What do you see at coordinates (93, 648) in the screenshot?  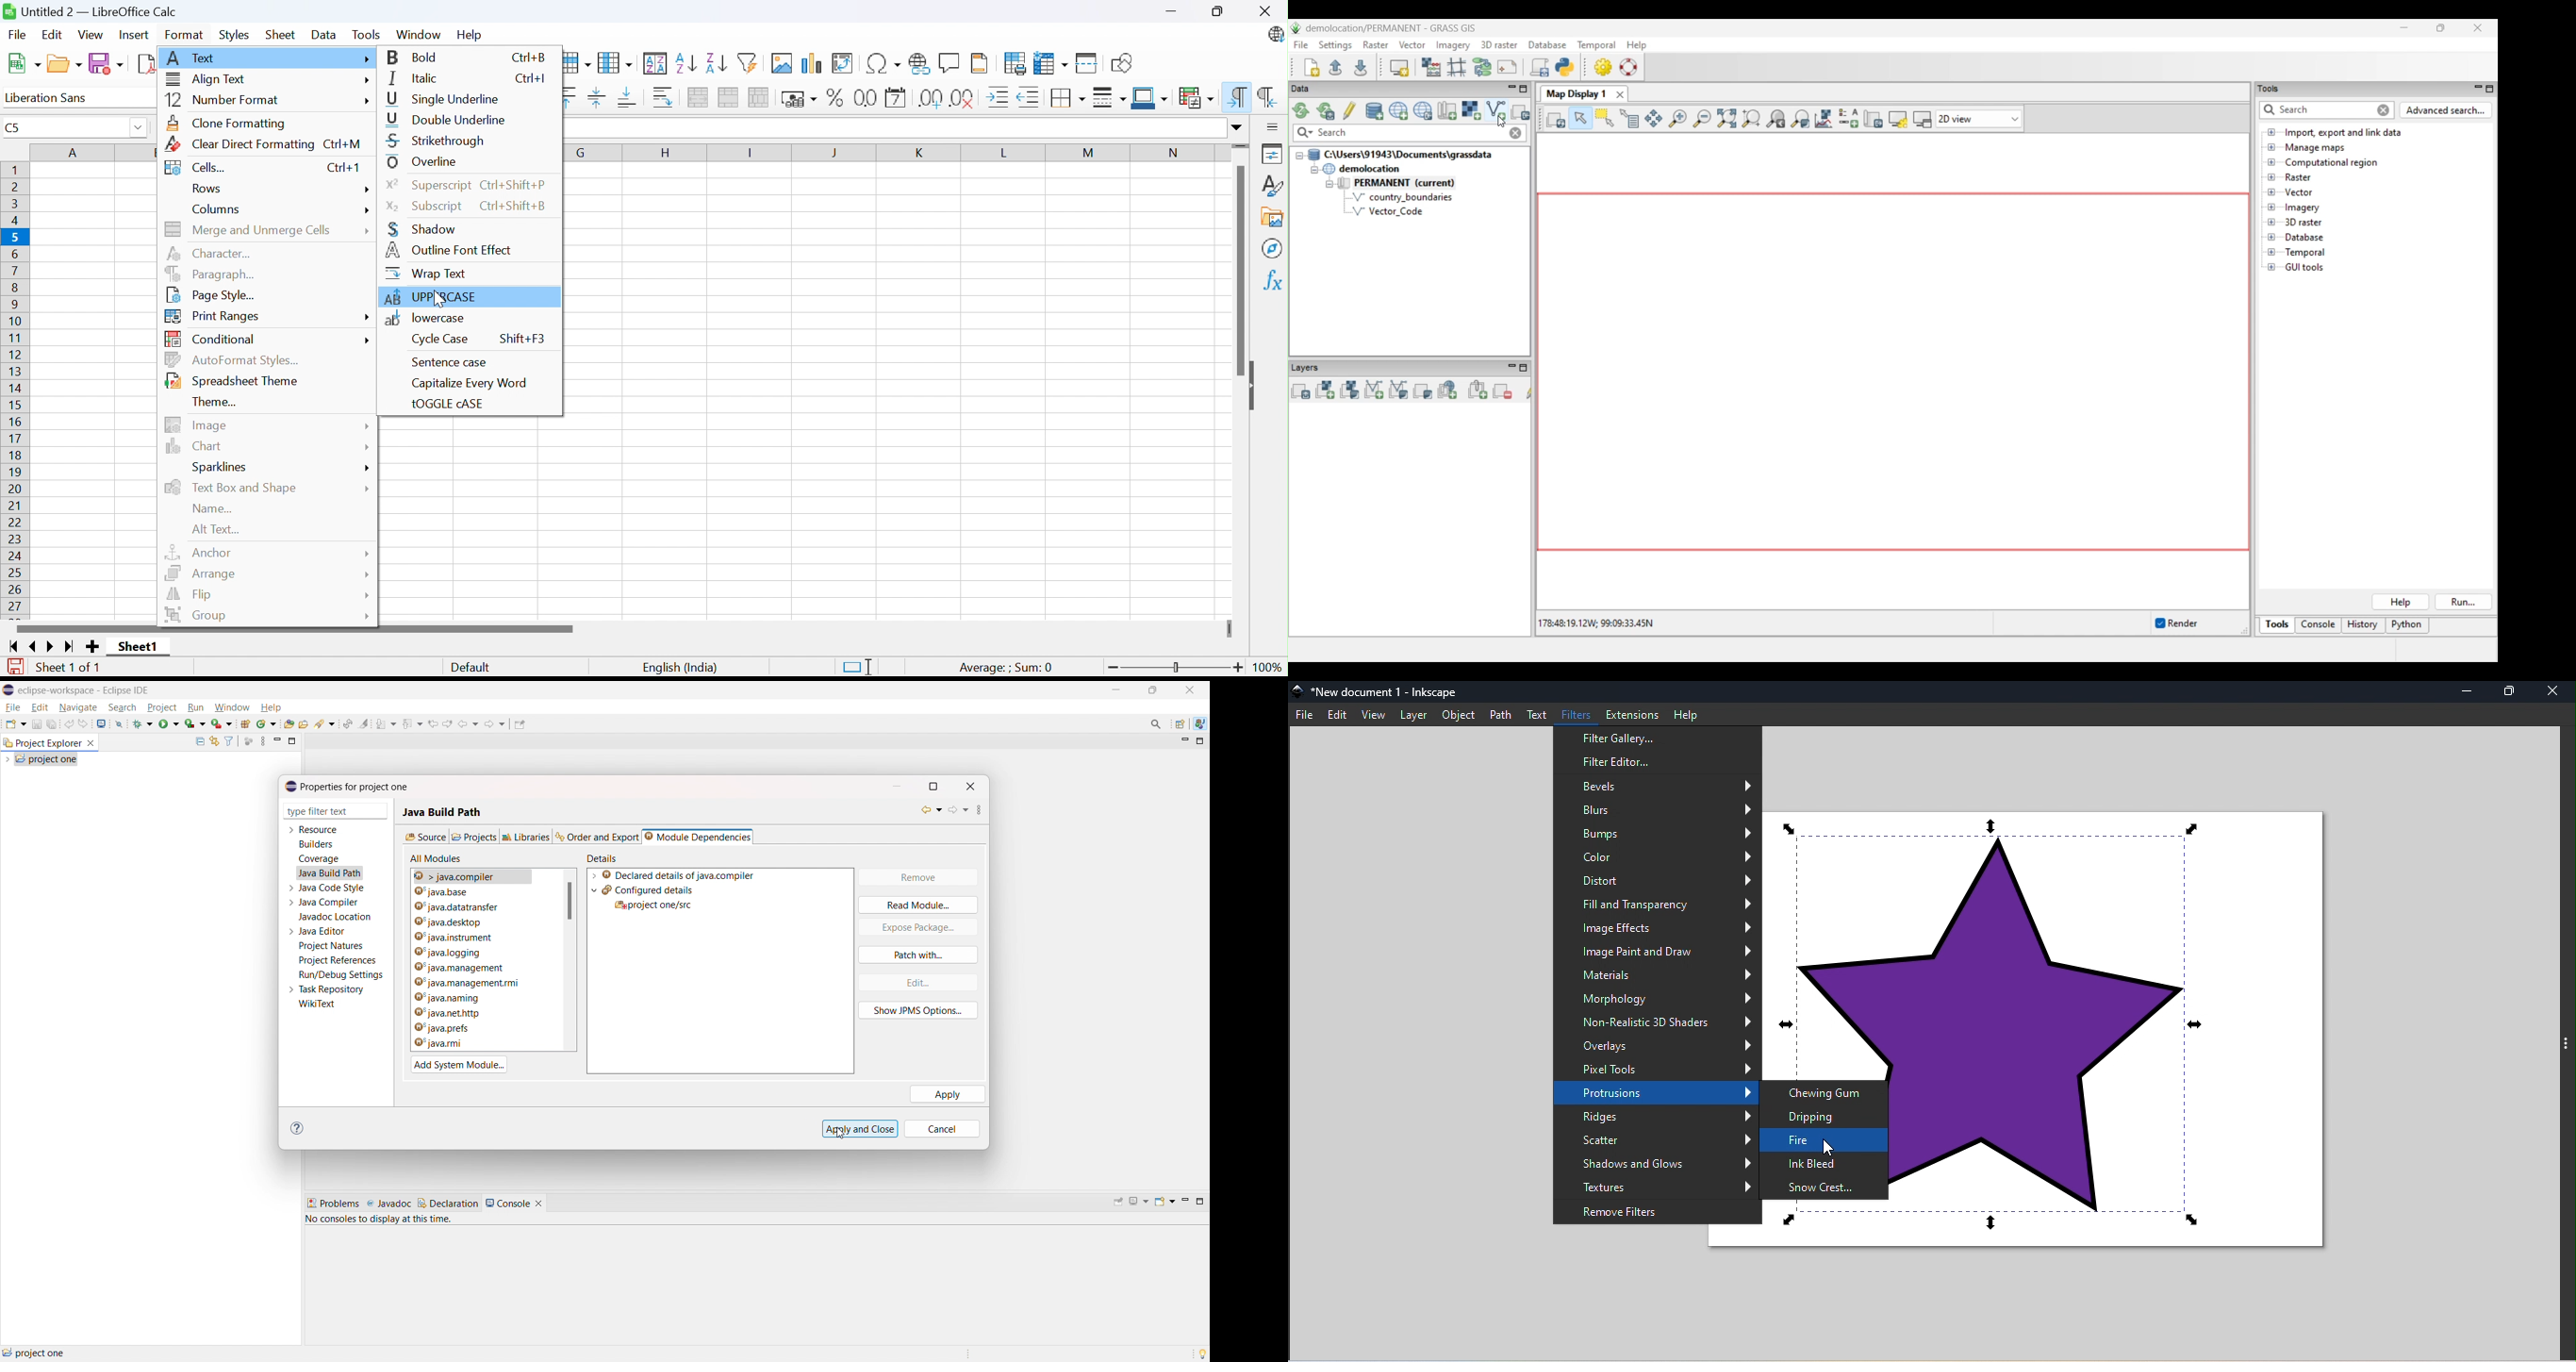 I see `Add new sheet` at bounding box center [93, 648].